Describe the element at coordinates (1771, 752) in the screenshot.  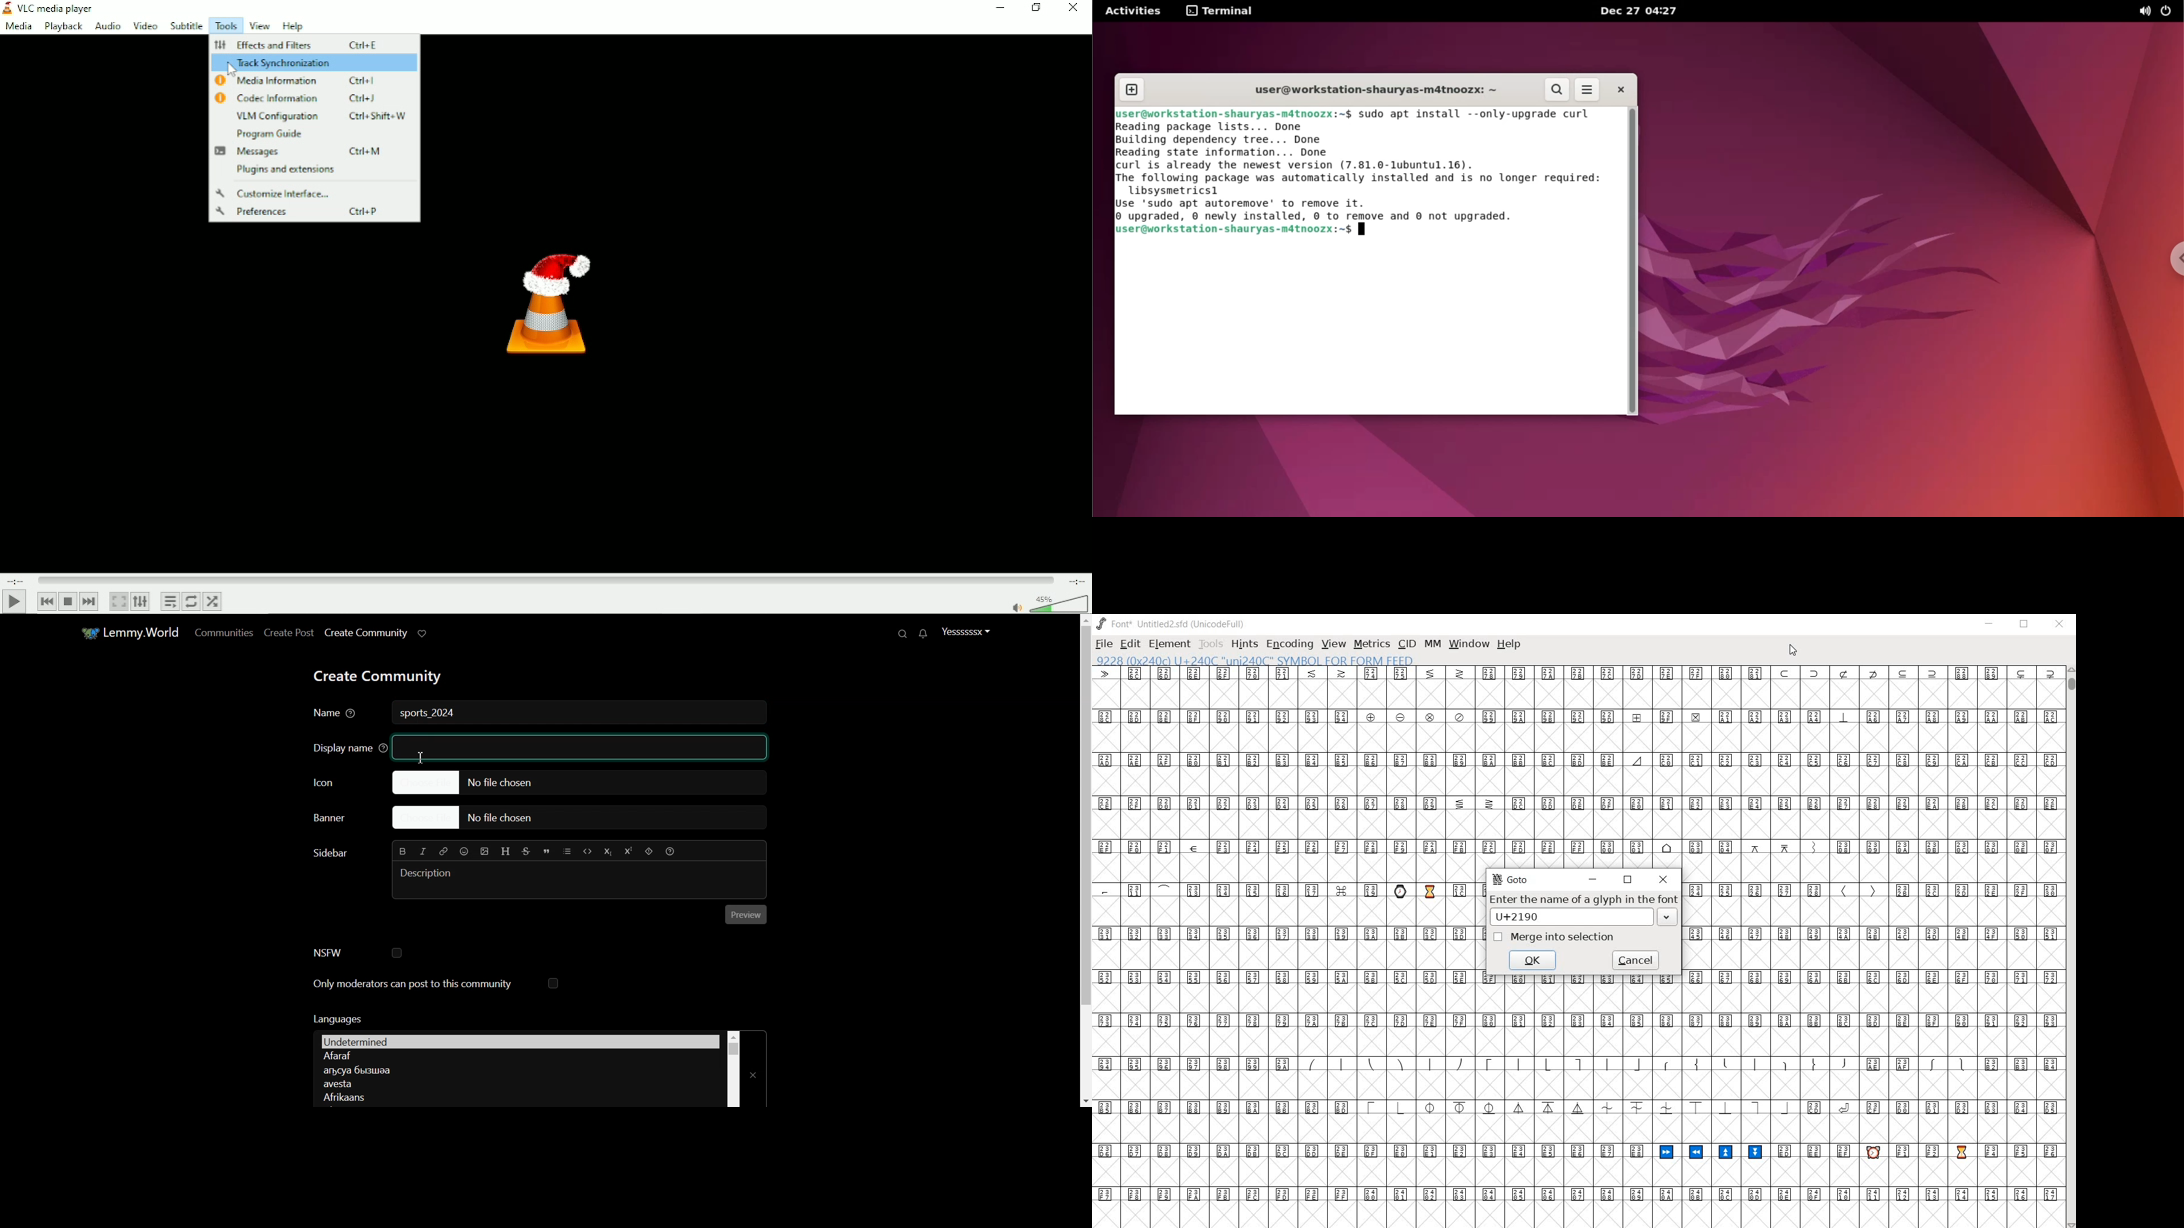
I see `glyphs characters` at that location.